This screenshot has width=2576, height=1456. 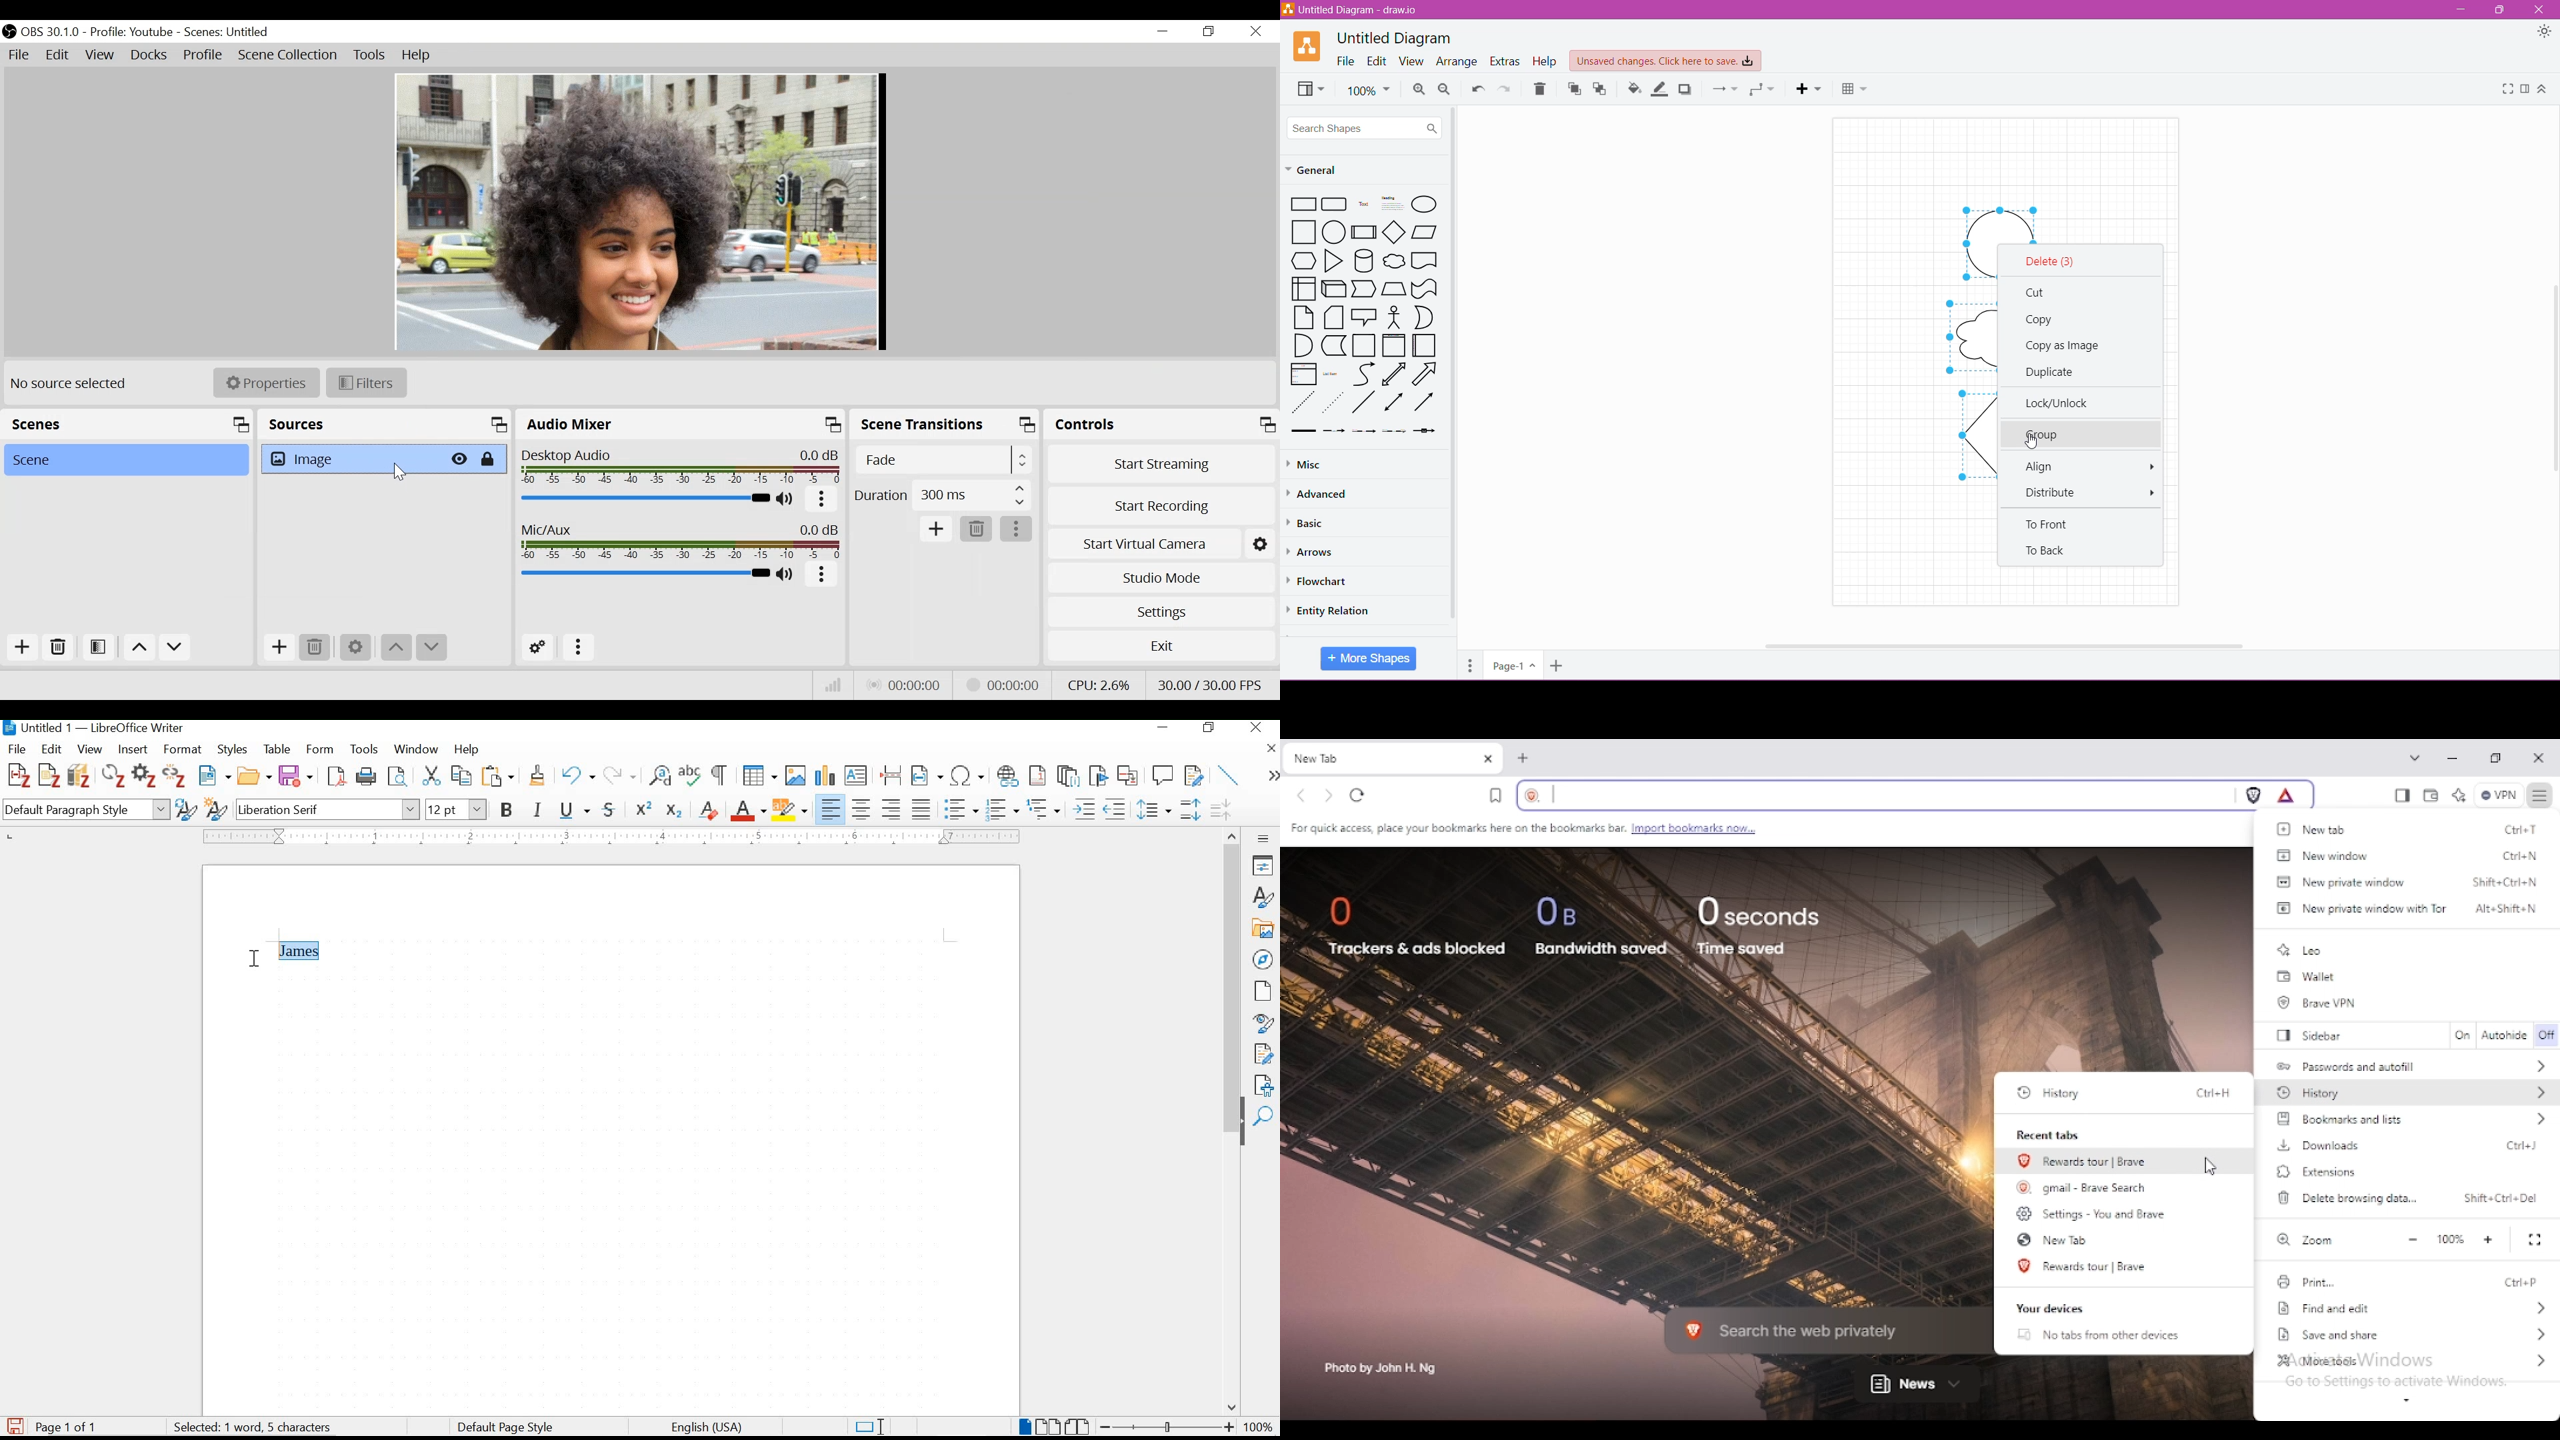 What do you see at coordinates (1264, 838) in the screenshot?
I see `sidebar settings` at bounding box center [1264, 838].